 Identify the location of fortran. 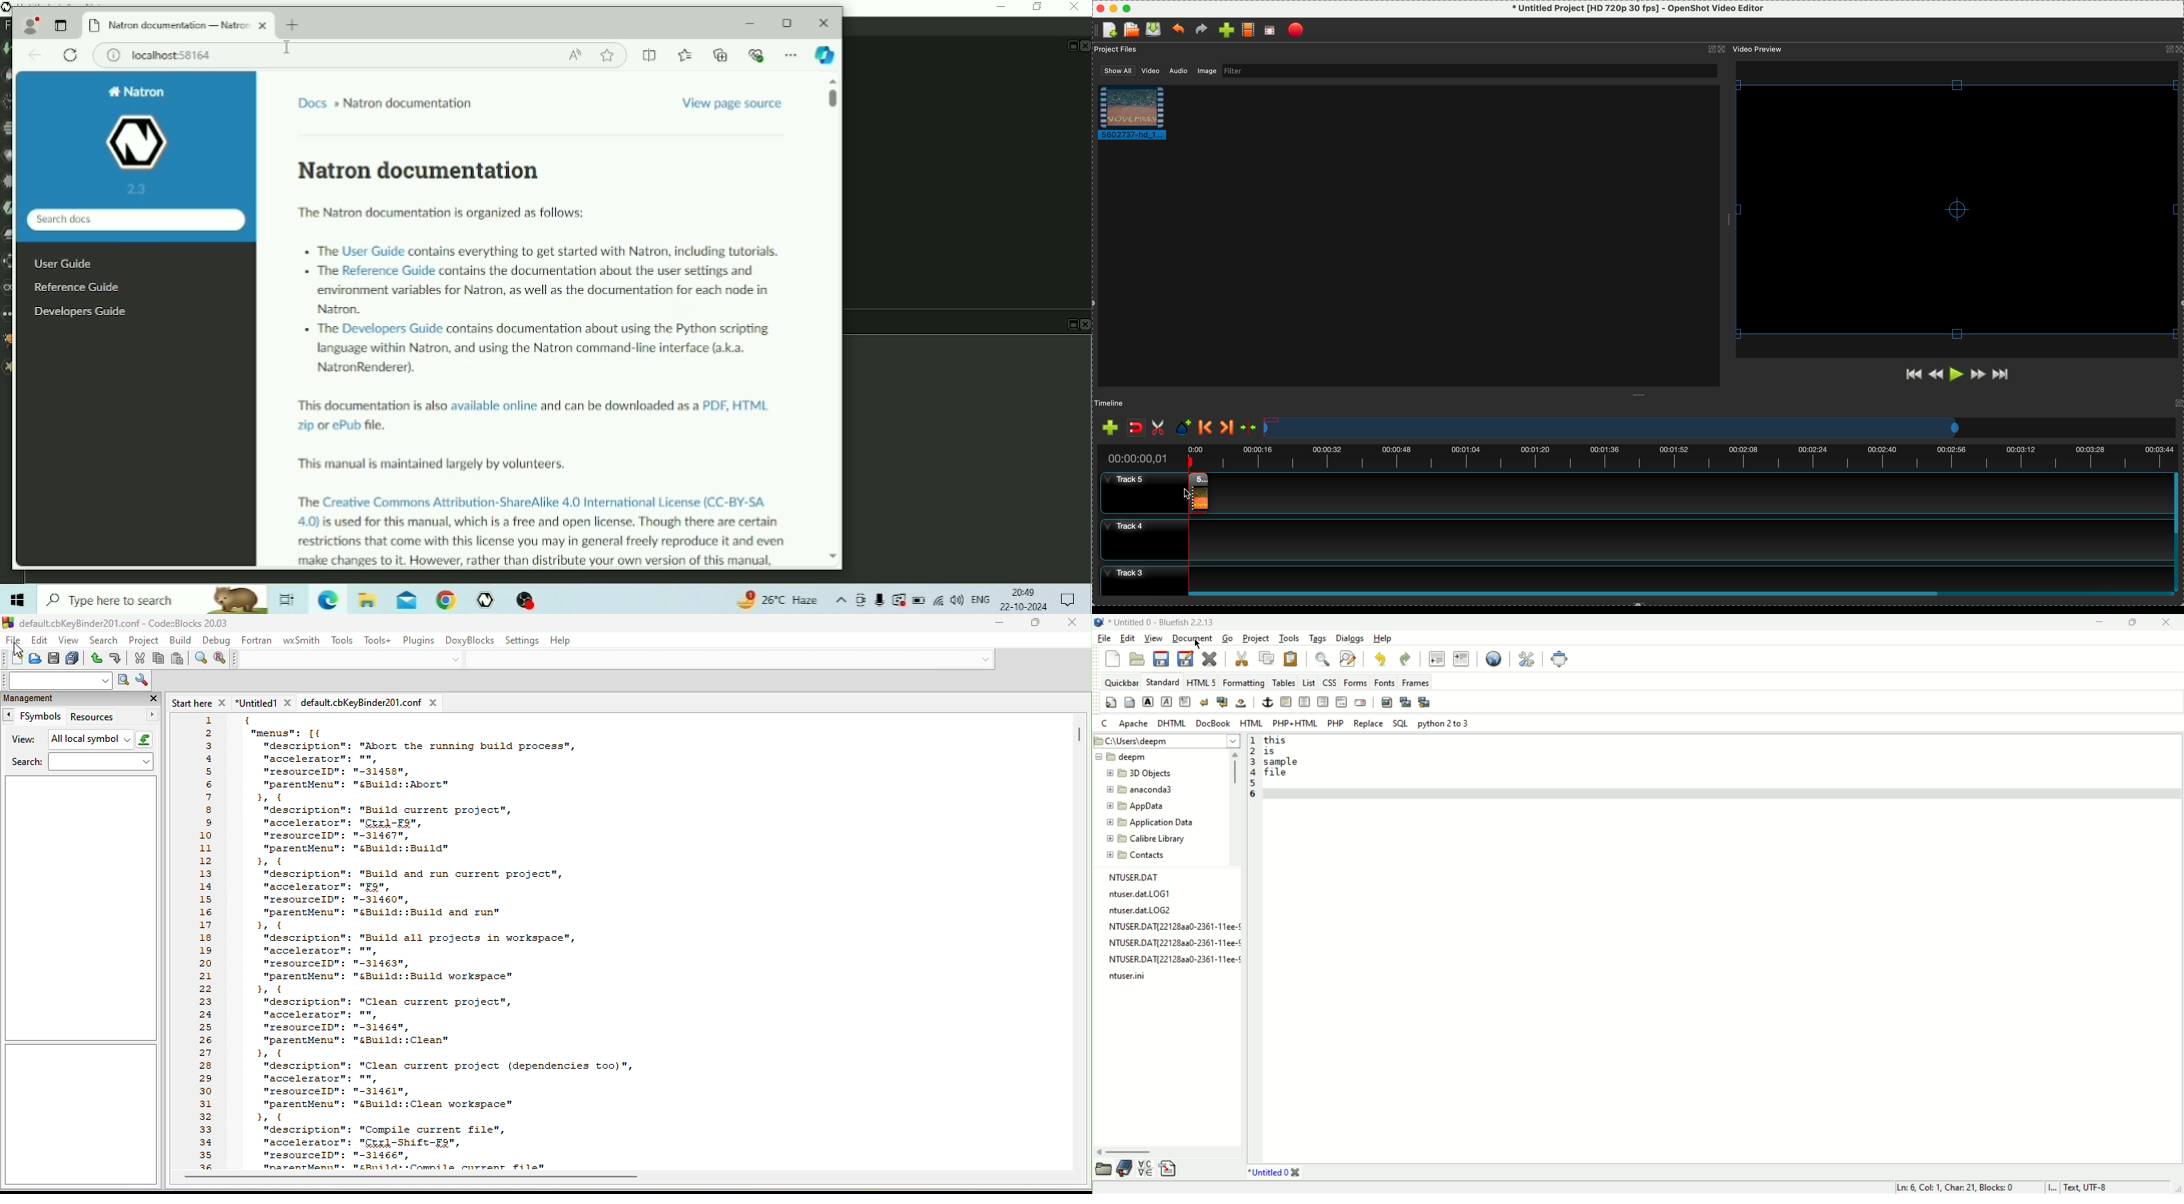
(257, 640).